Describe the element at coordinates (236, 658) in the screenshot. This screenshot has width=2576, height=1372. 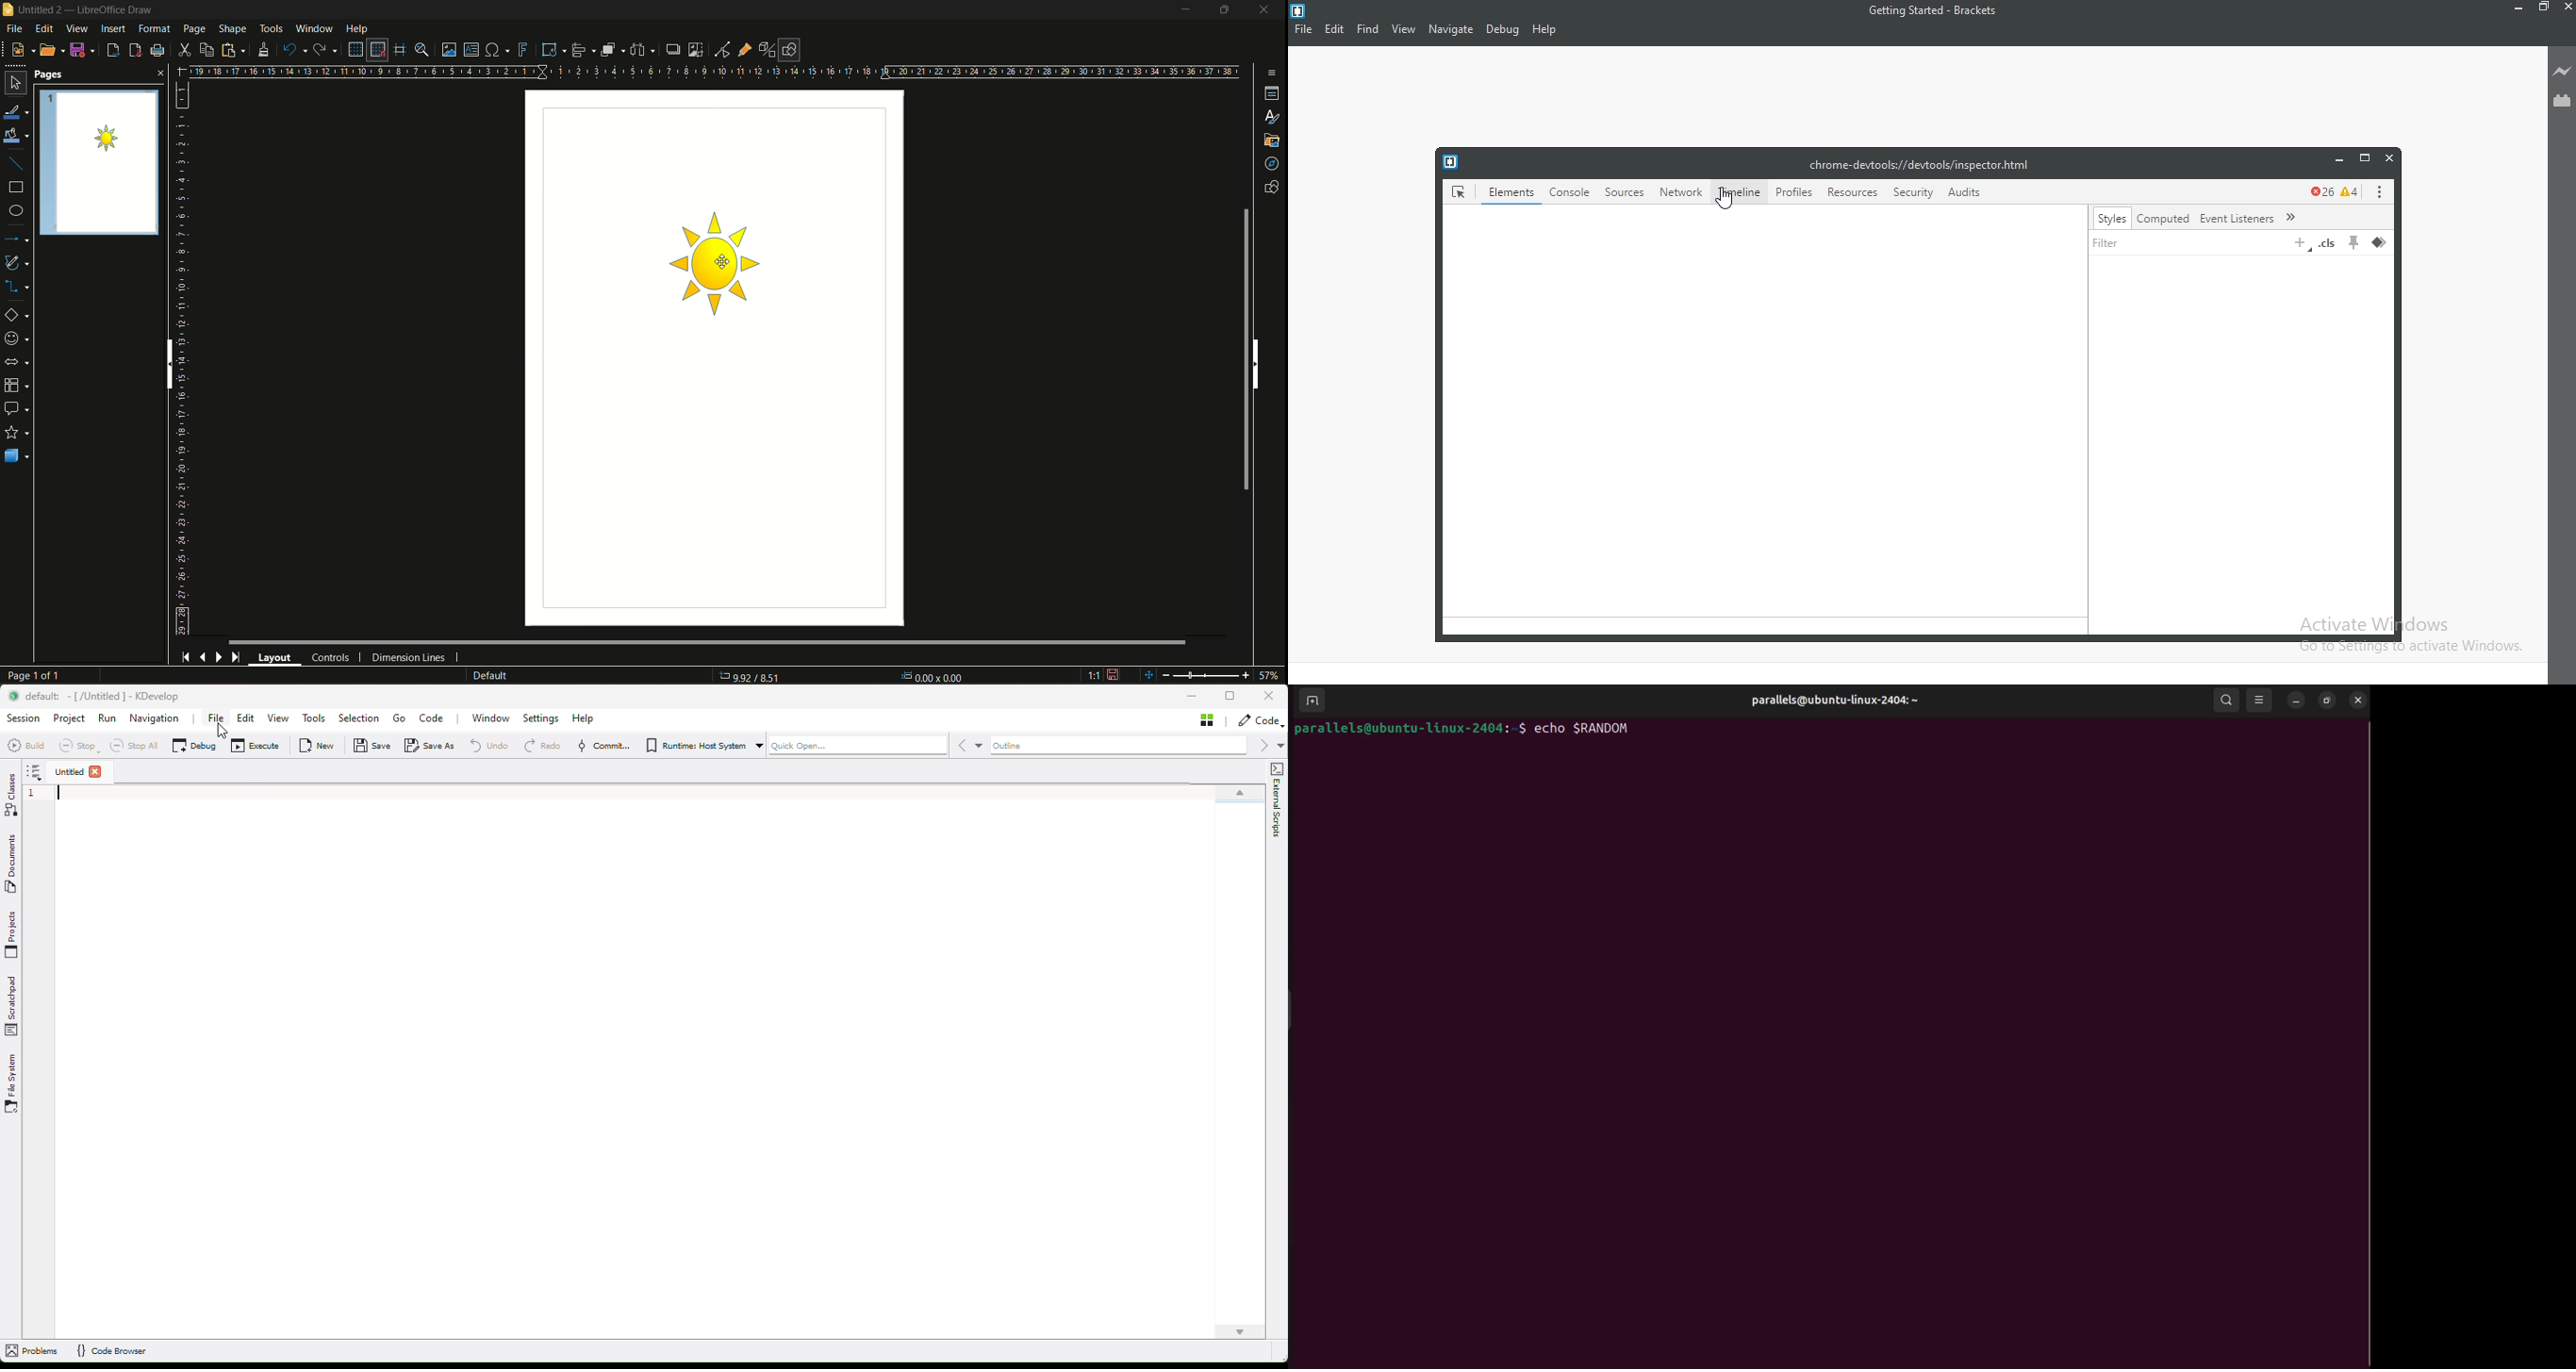
I see `last` at that location.